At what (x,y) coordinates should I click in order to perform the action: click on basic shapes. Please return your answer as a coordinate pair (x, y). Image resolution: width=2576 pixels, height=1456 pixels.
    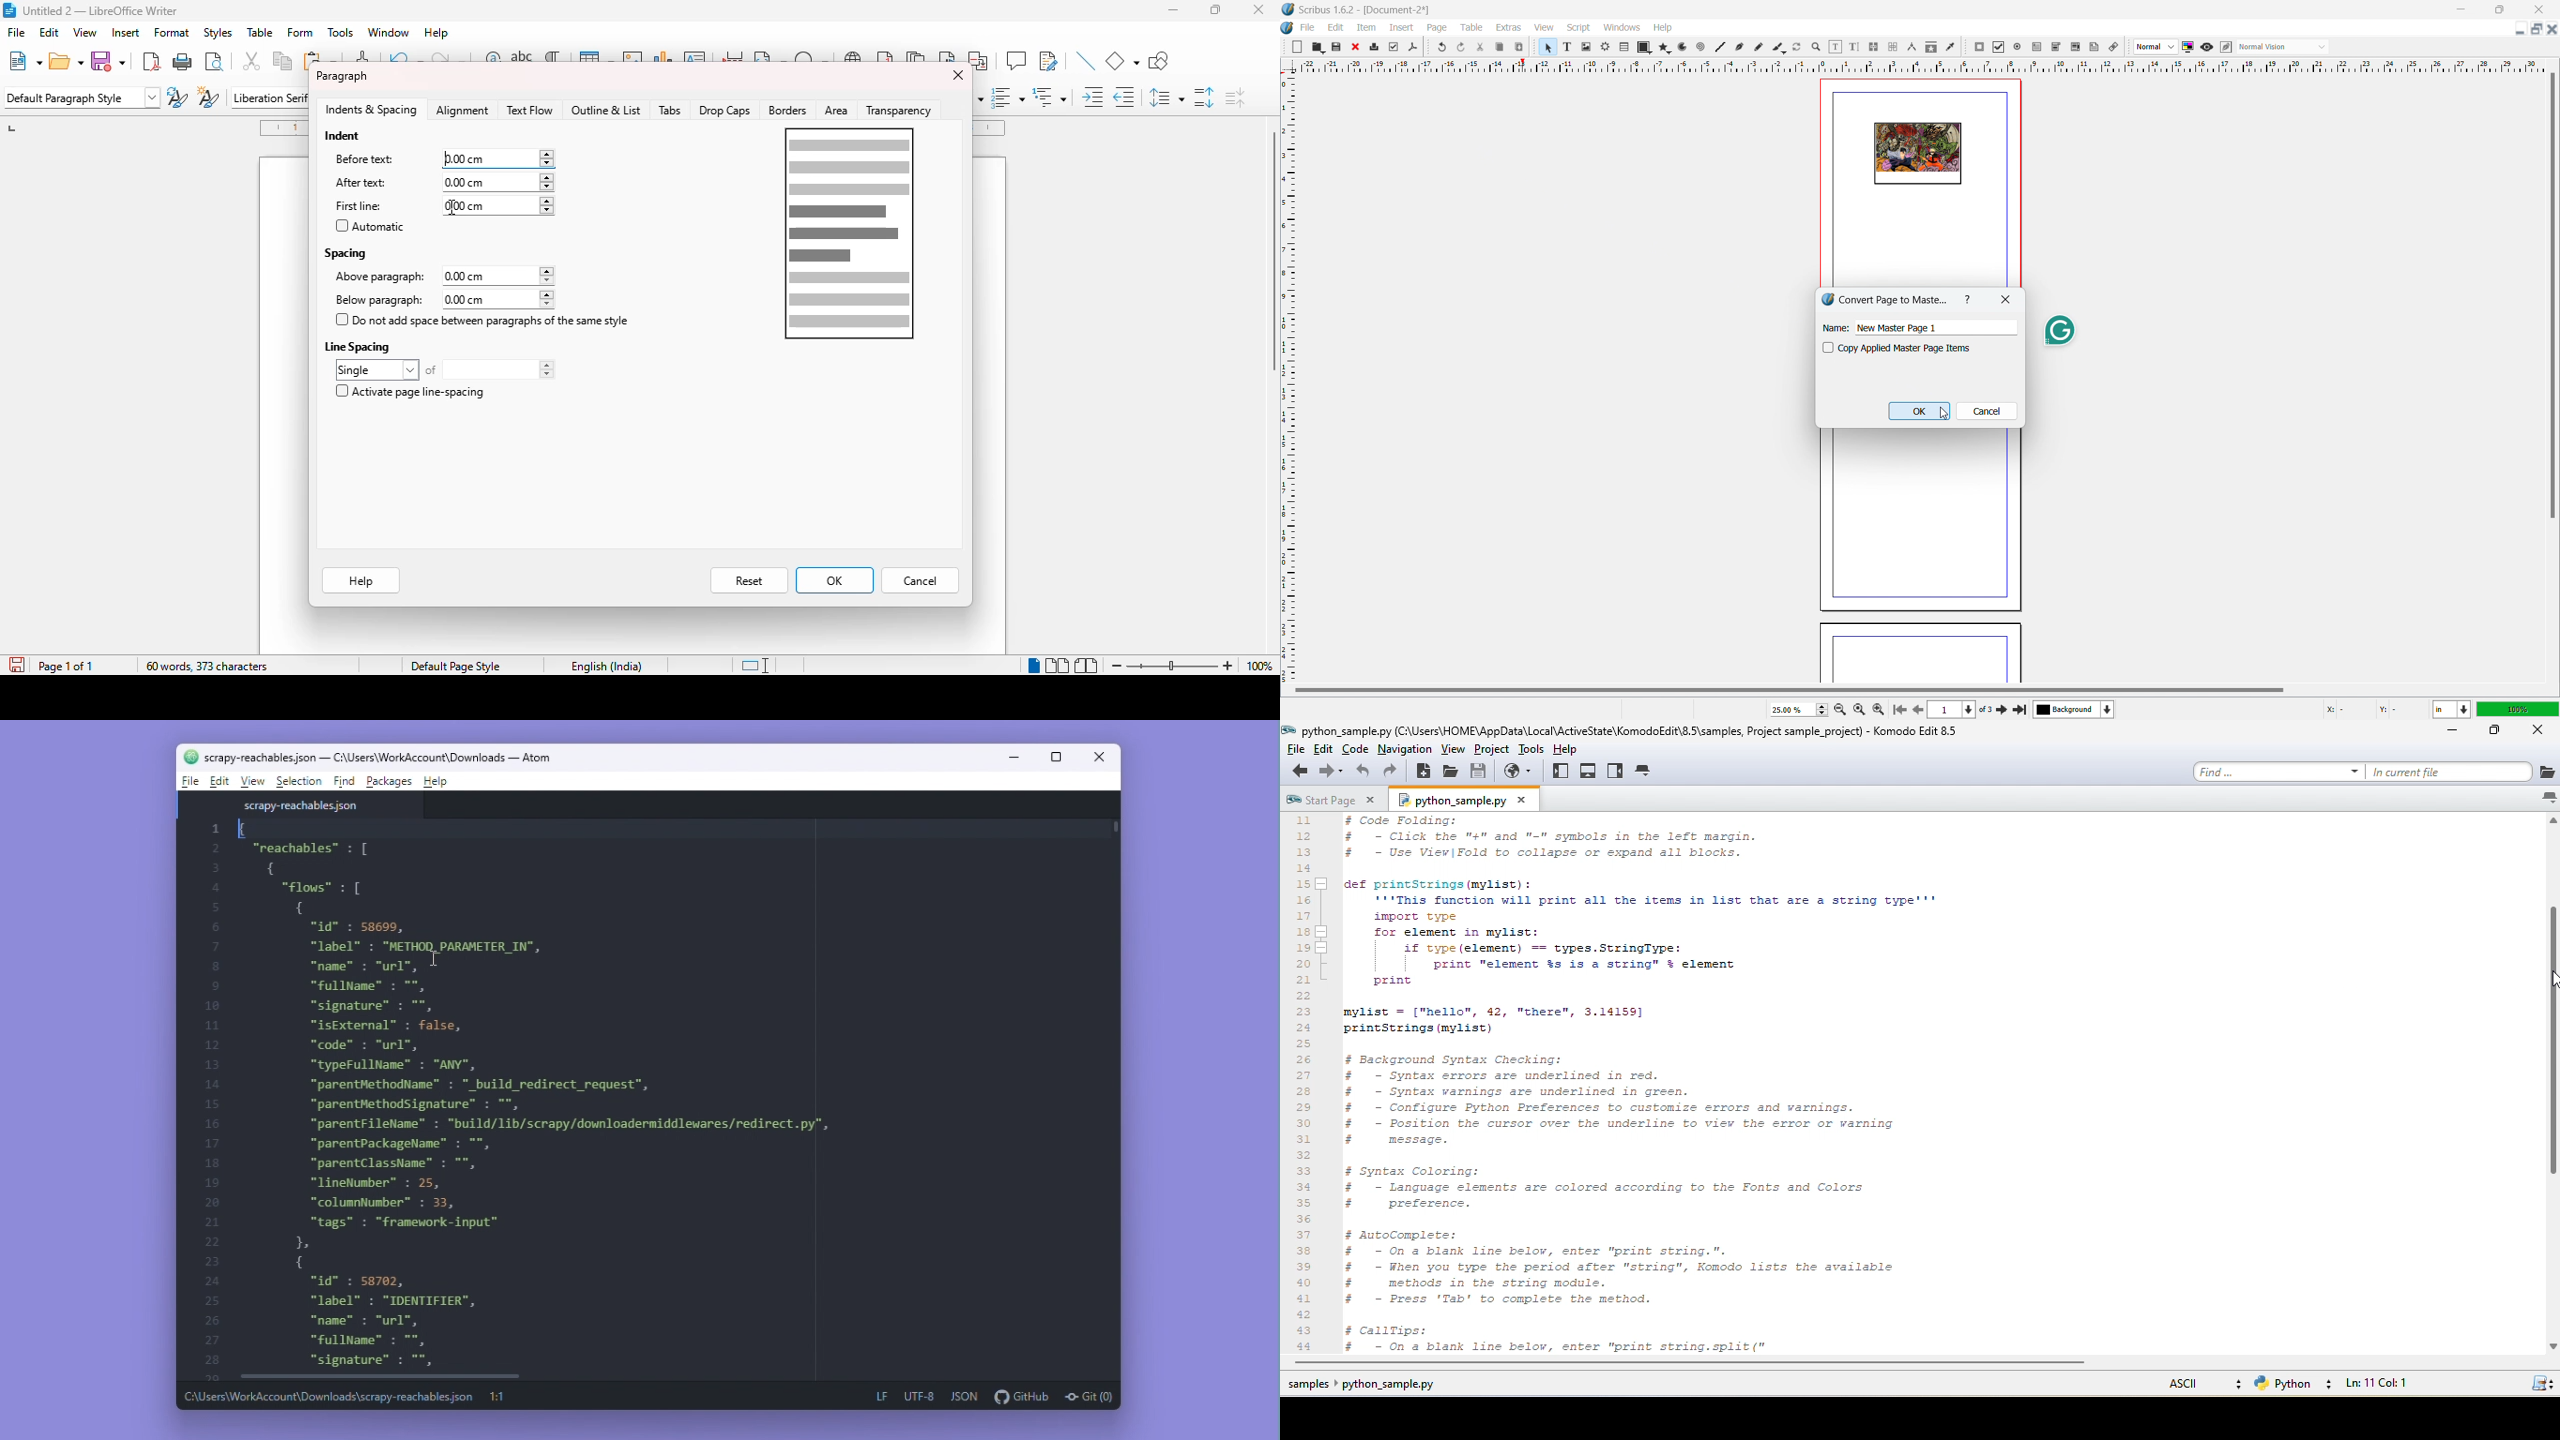
    Looking at the image, I should click on (1122, 61).